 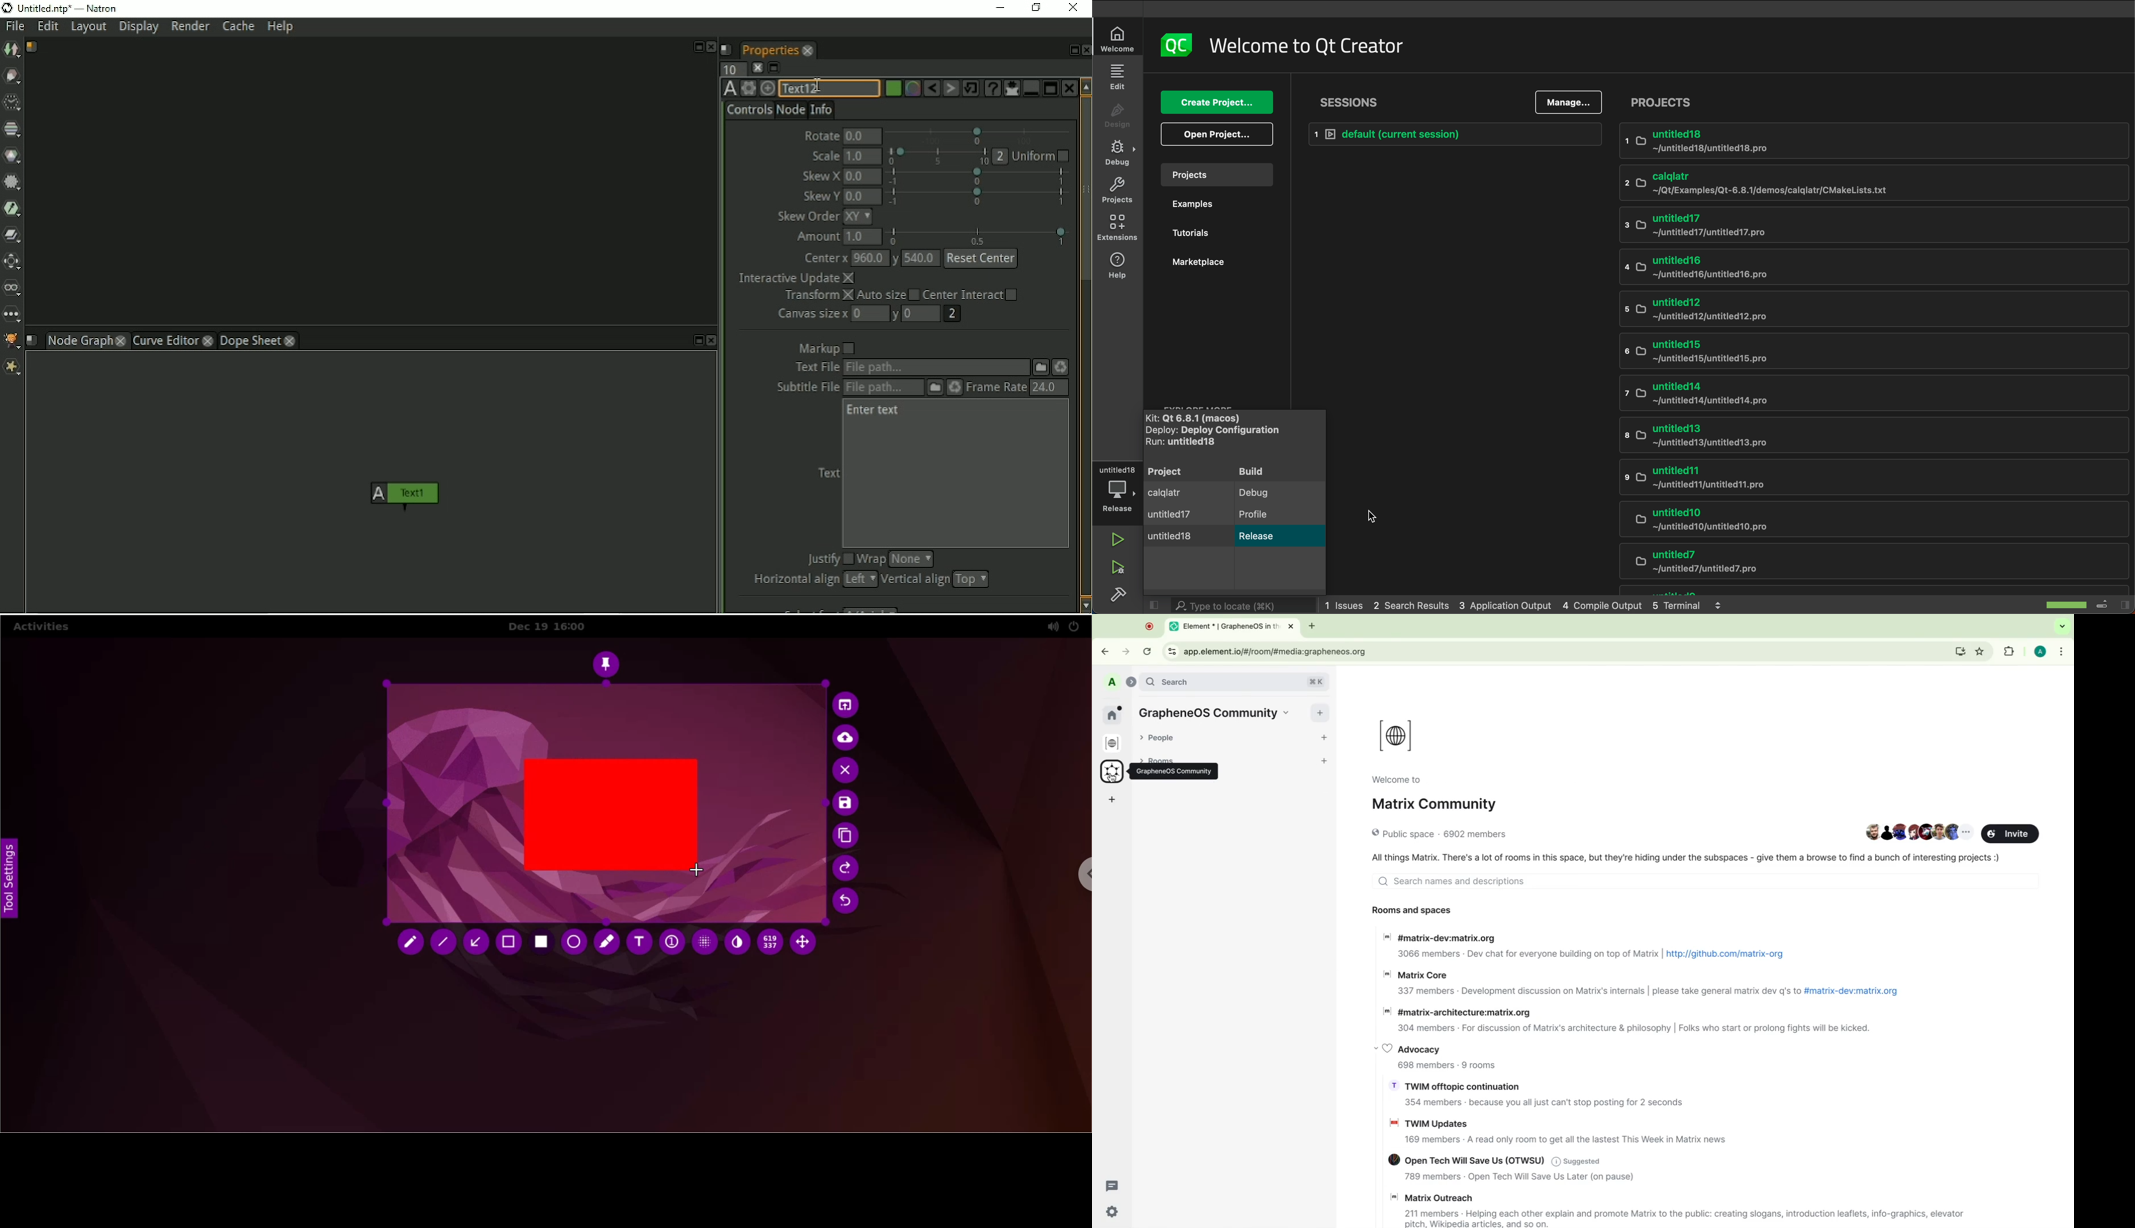 What do you see at coordinates (1218, 712) in the screenshot?
I see `community name` at bounding box center [1218, 712].